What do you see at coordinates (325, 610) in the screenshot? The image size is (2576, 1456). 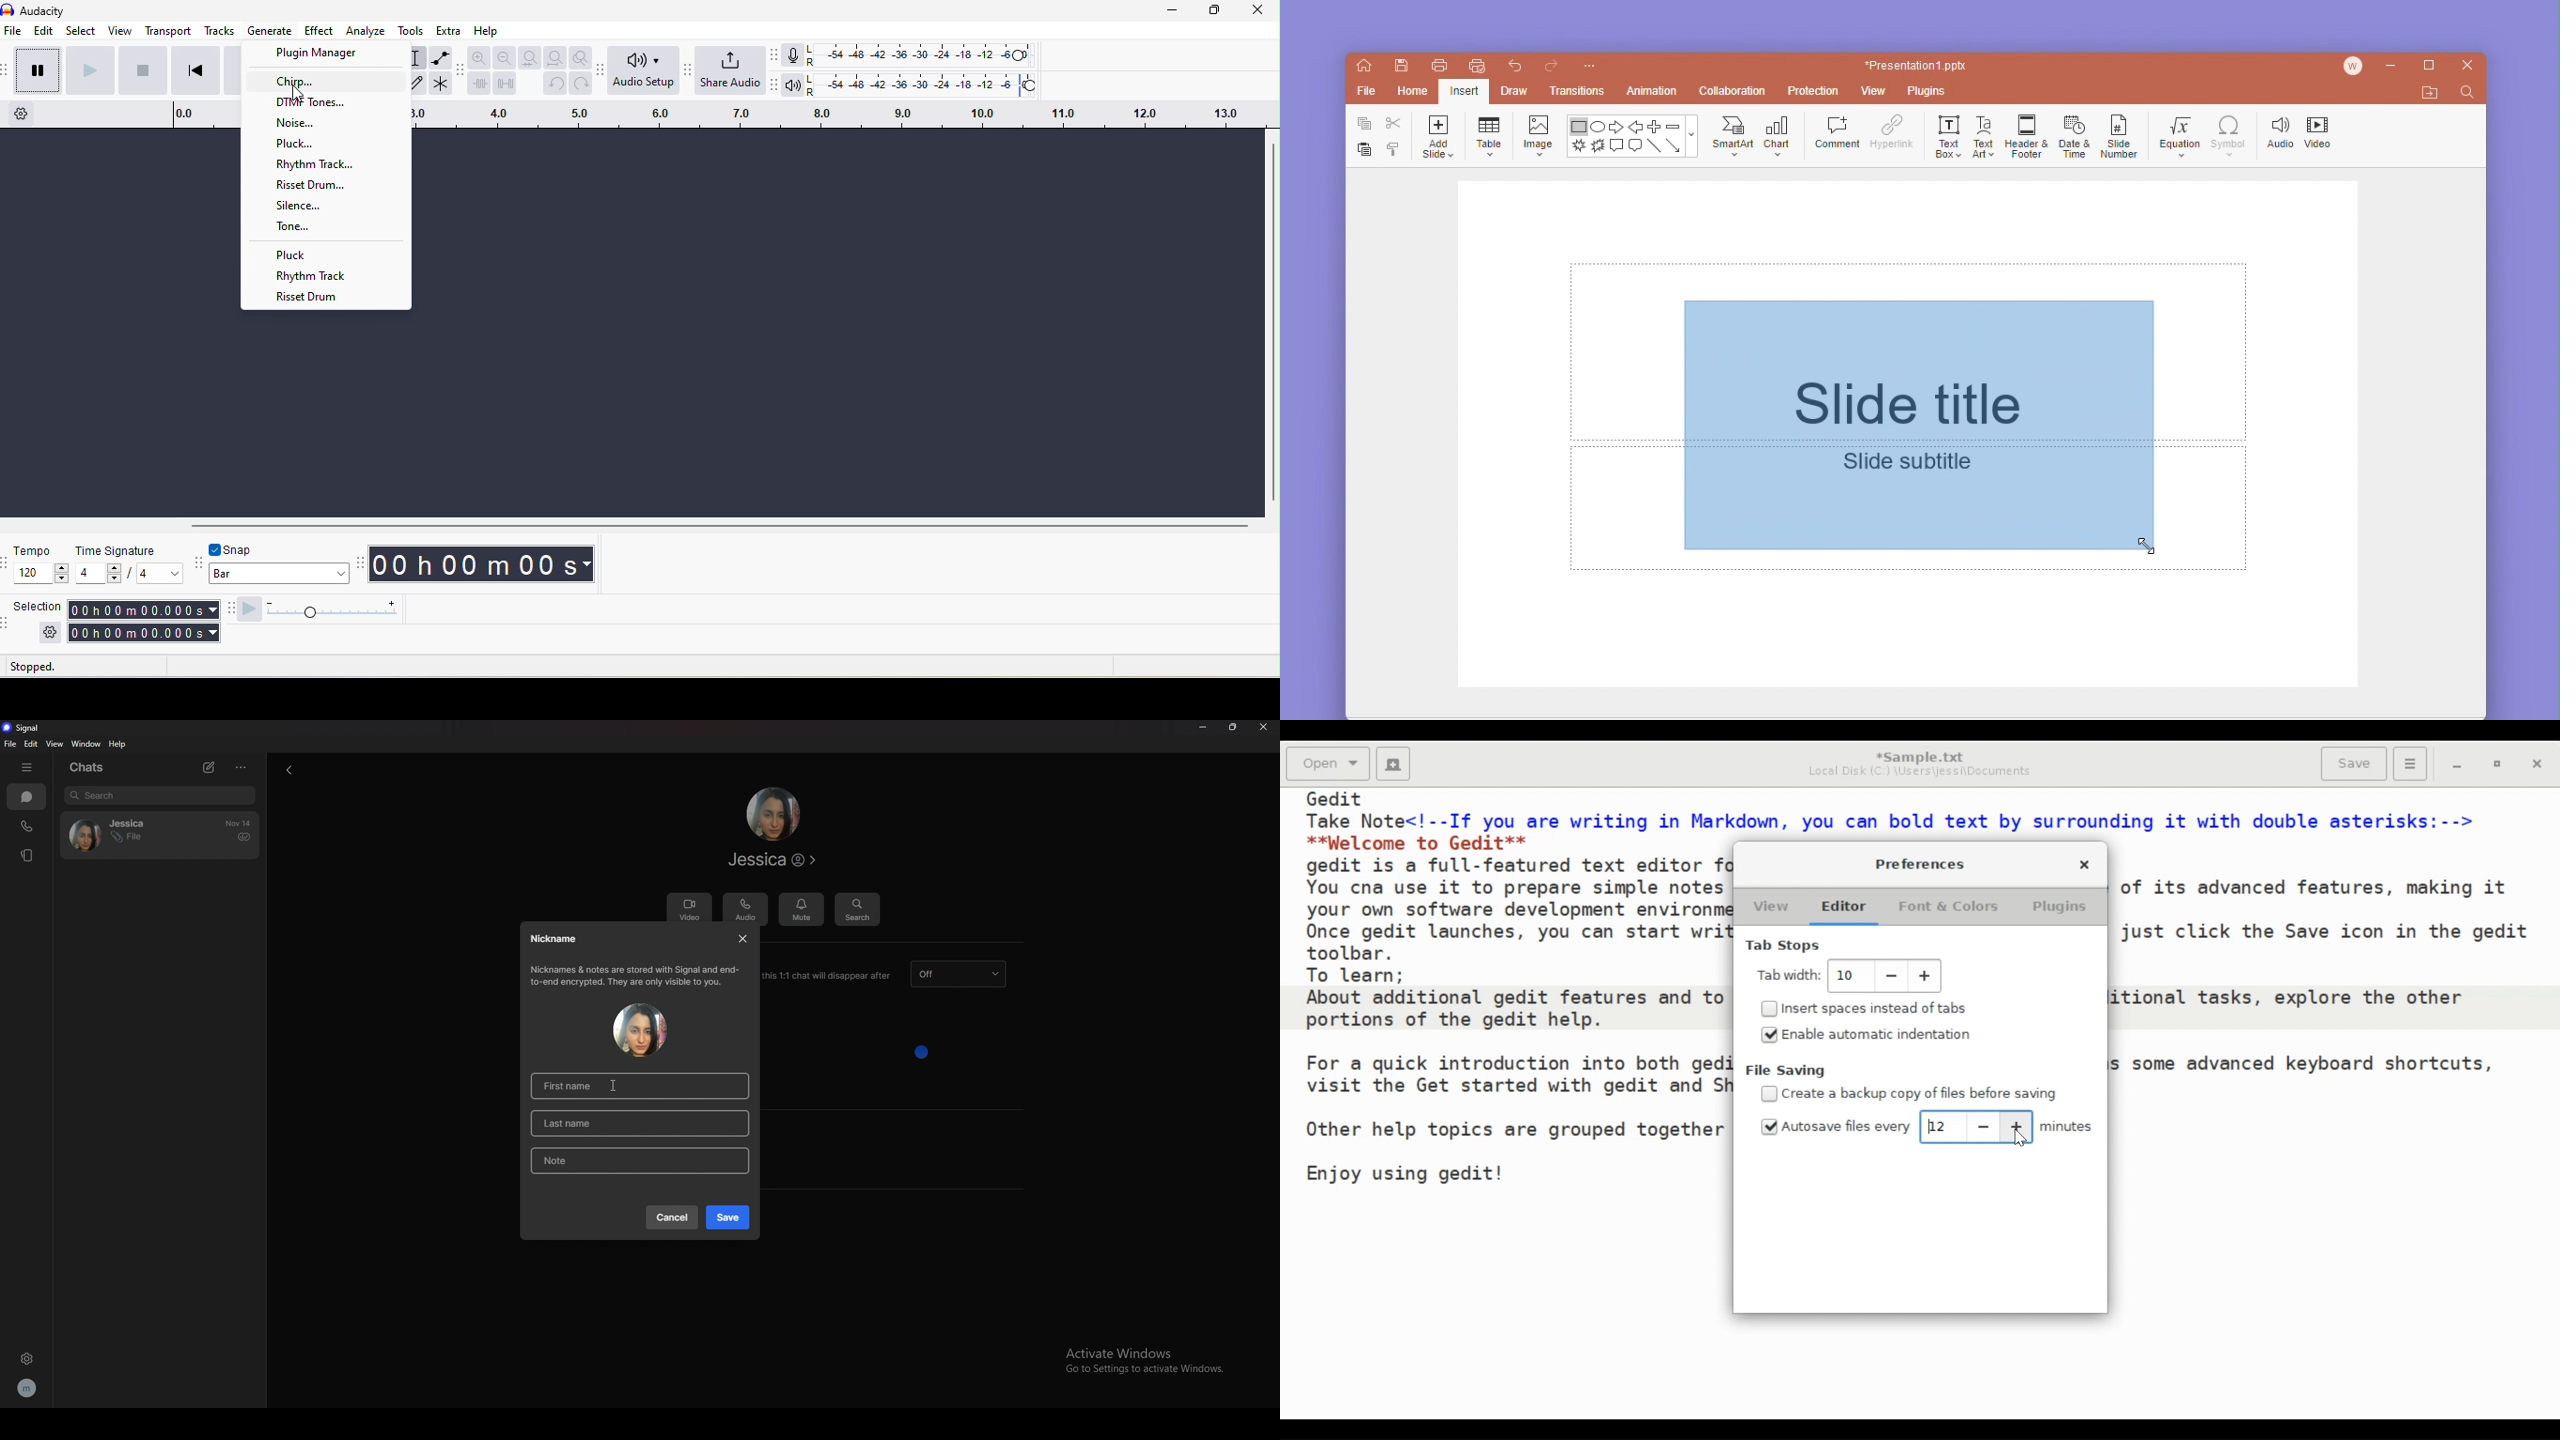 I see `play at speed` at bounding box center [325, 610].